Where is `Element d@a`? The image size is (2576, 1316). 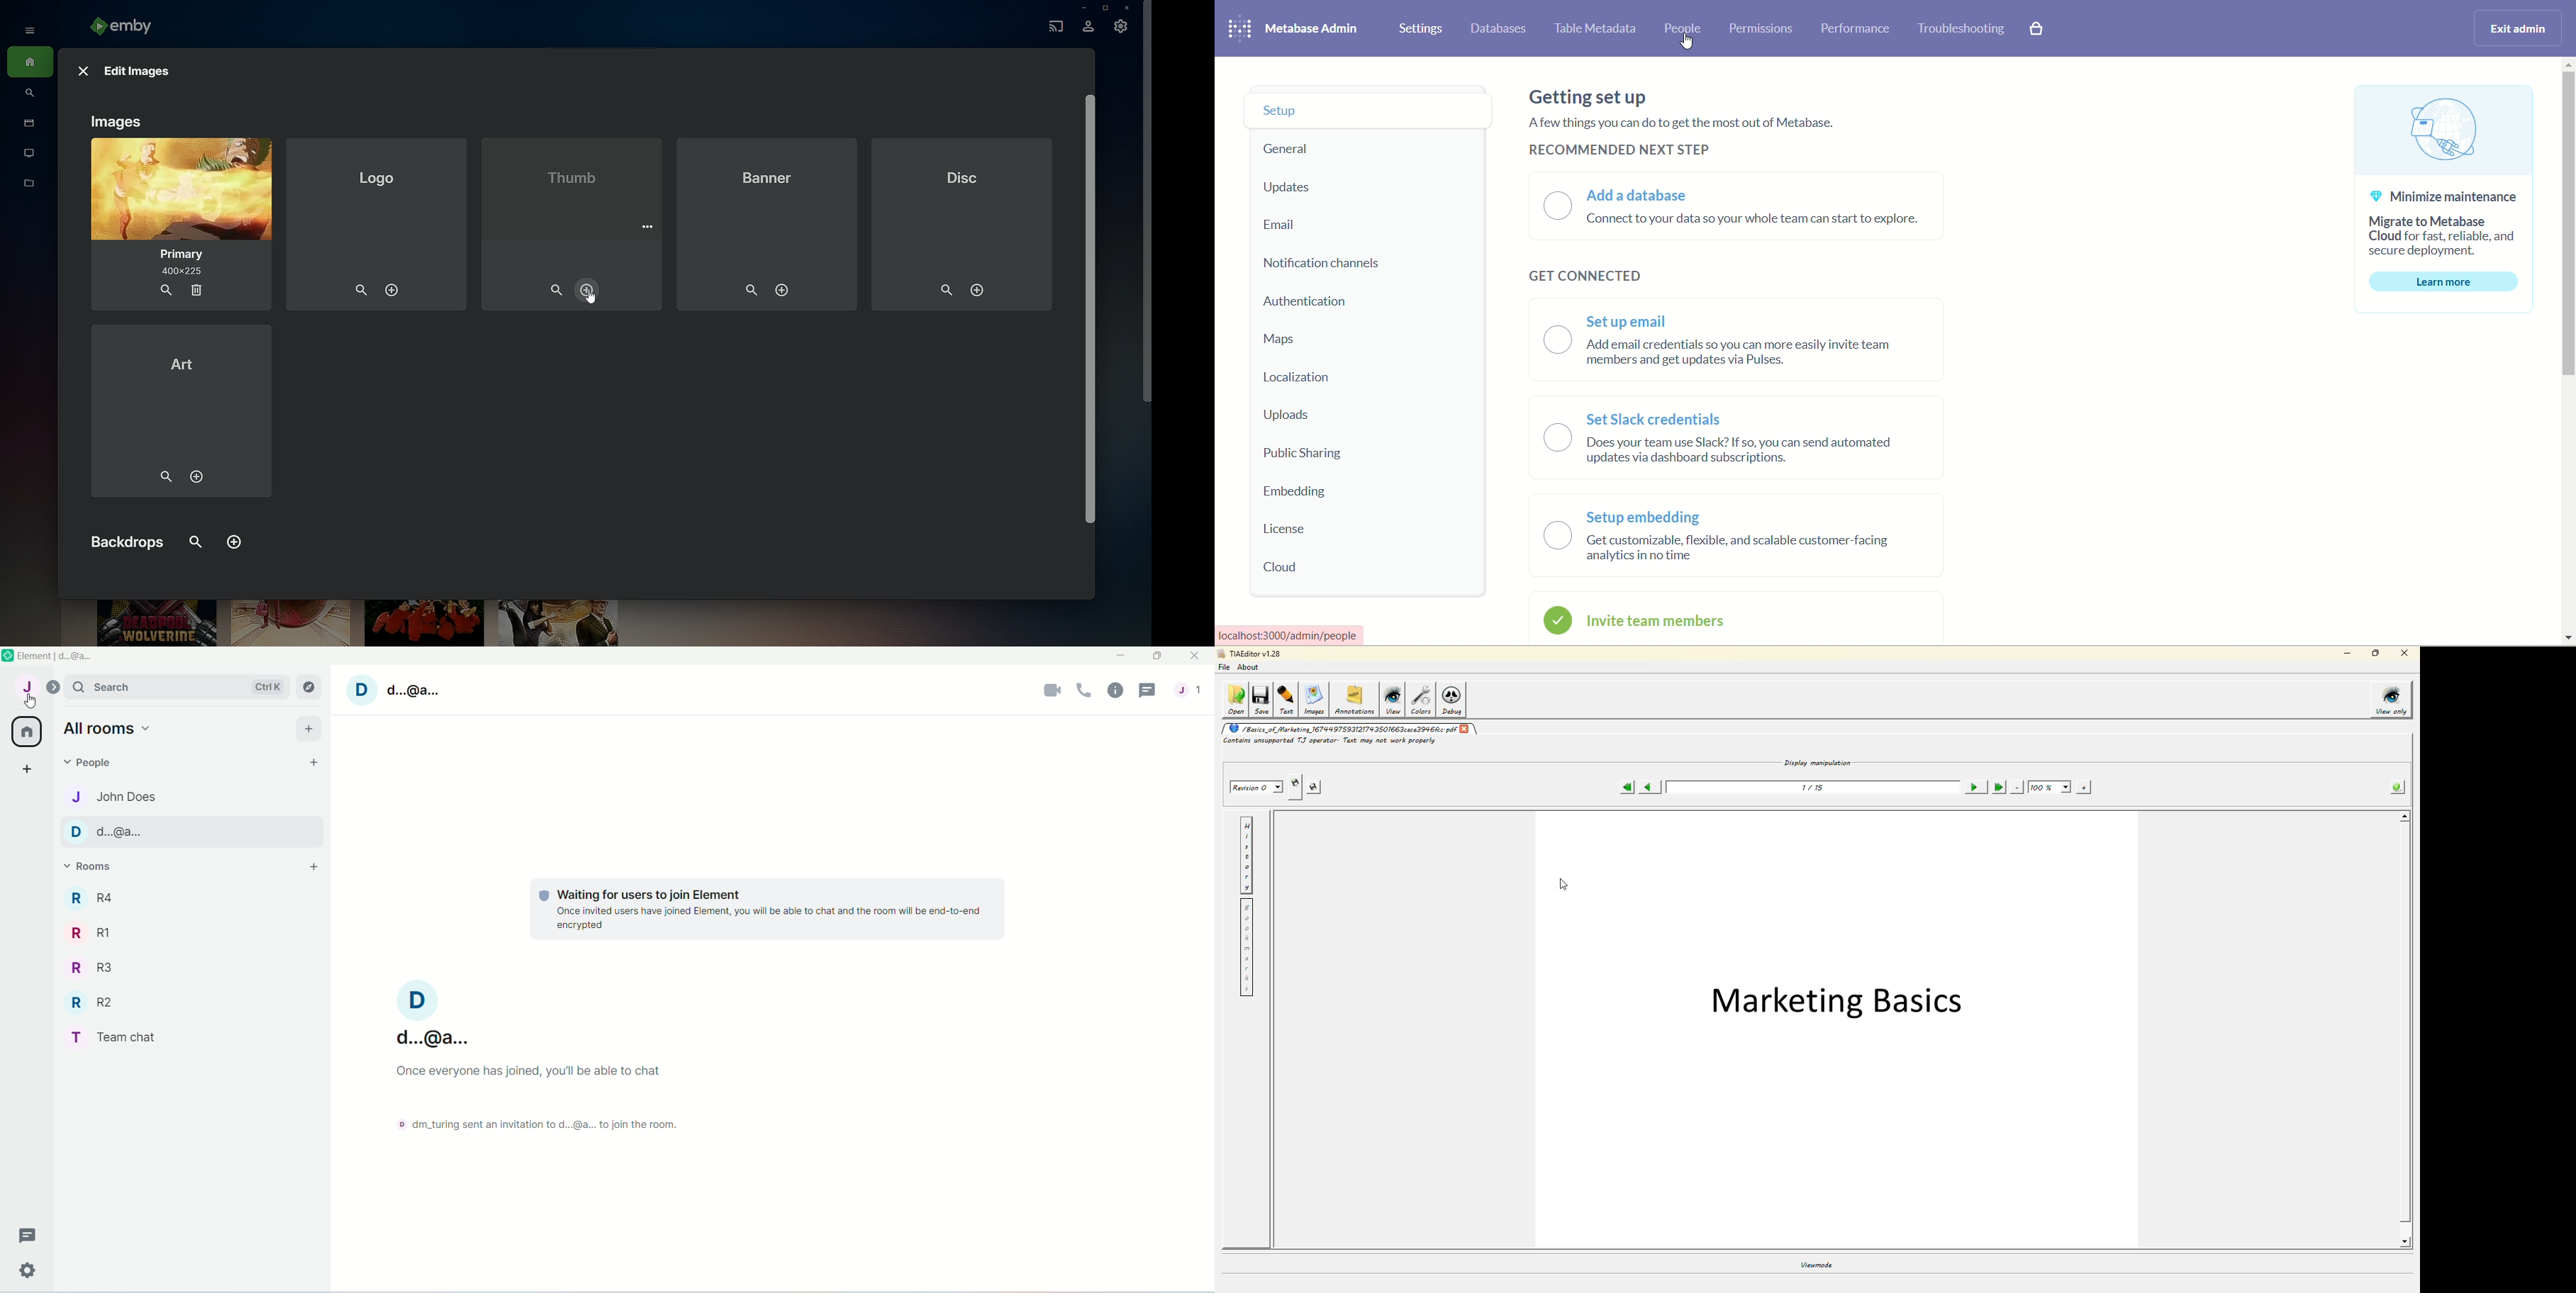
Element d@a is located at coordinates (59, 658).